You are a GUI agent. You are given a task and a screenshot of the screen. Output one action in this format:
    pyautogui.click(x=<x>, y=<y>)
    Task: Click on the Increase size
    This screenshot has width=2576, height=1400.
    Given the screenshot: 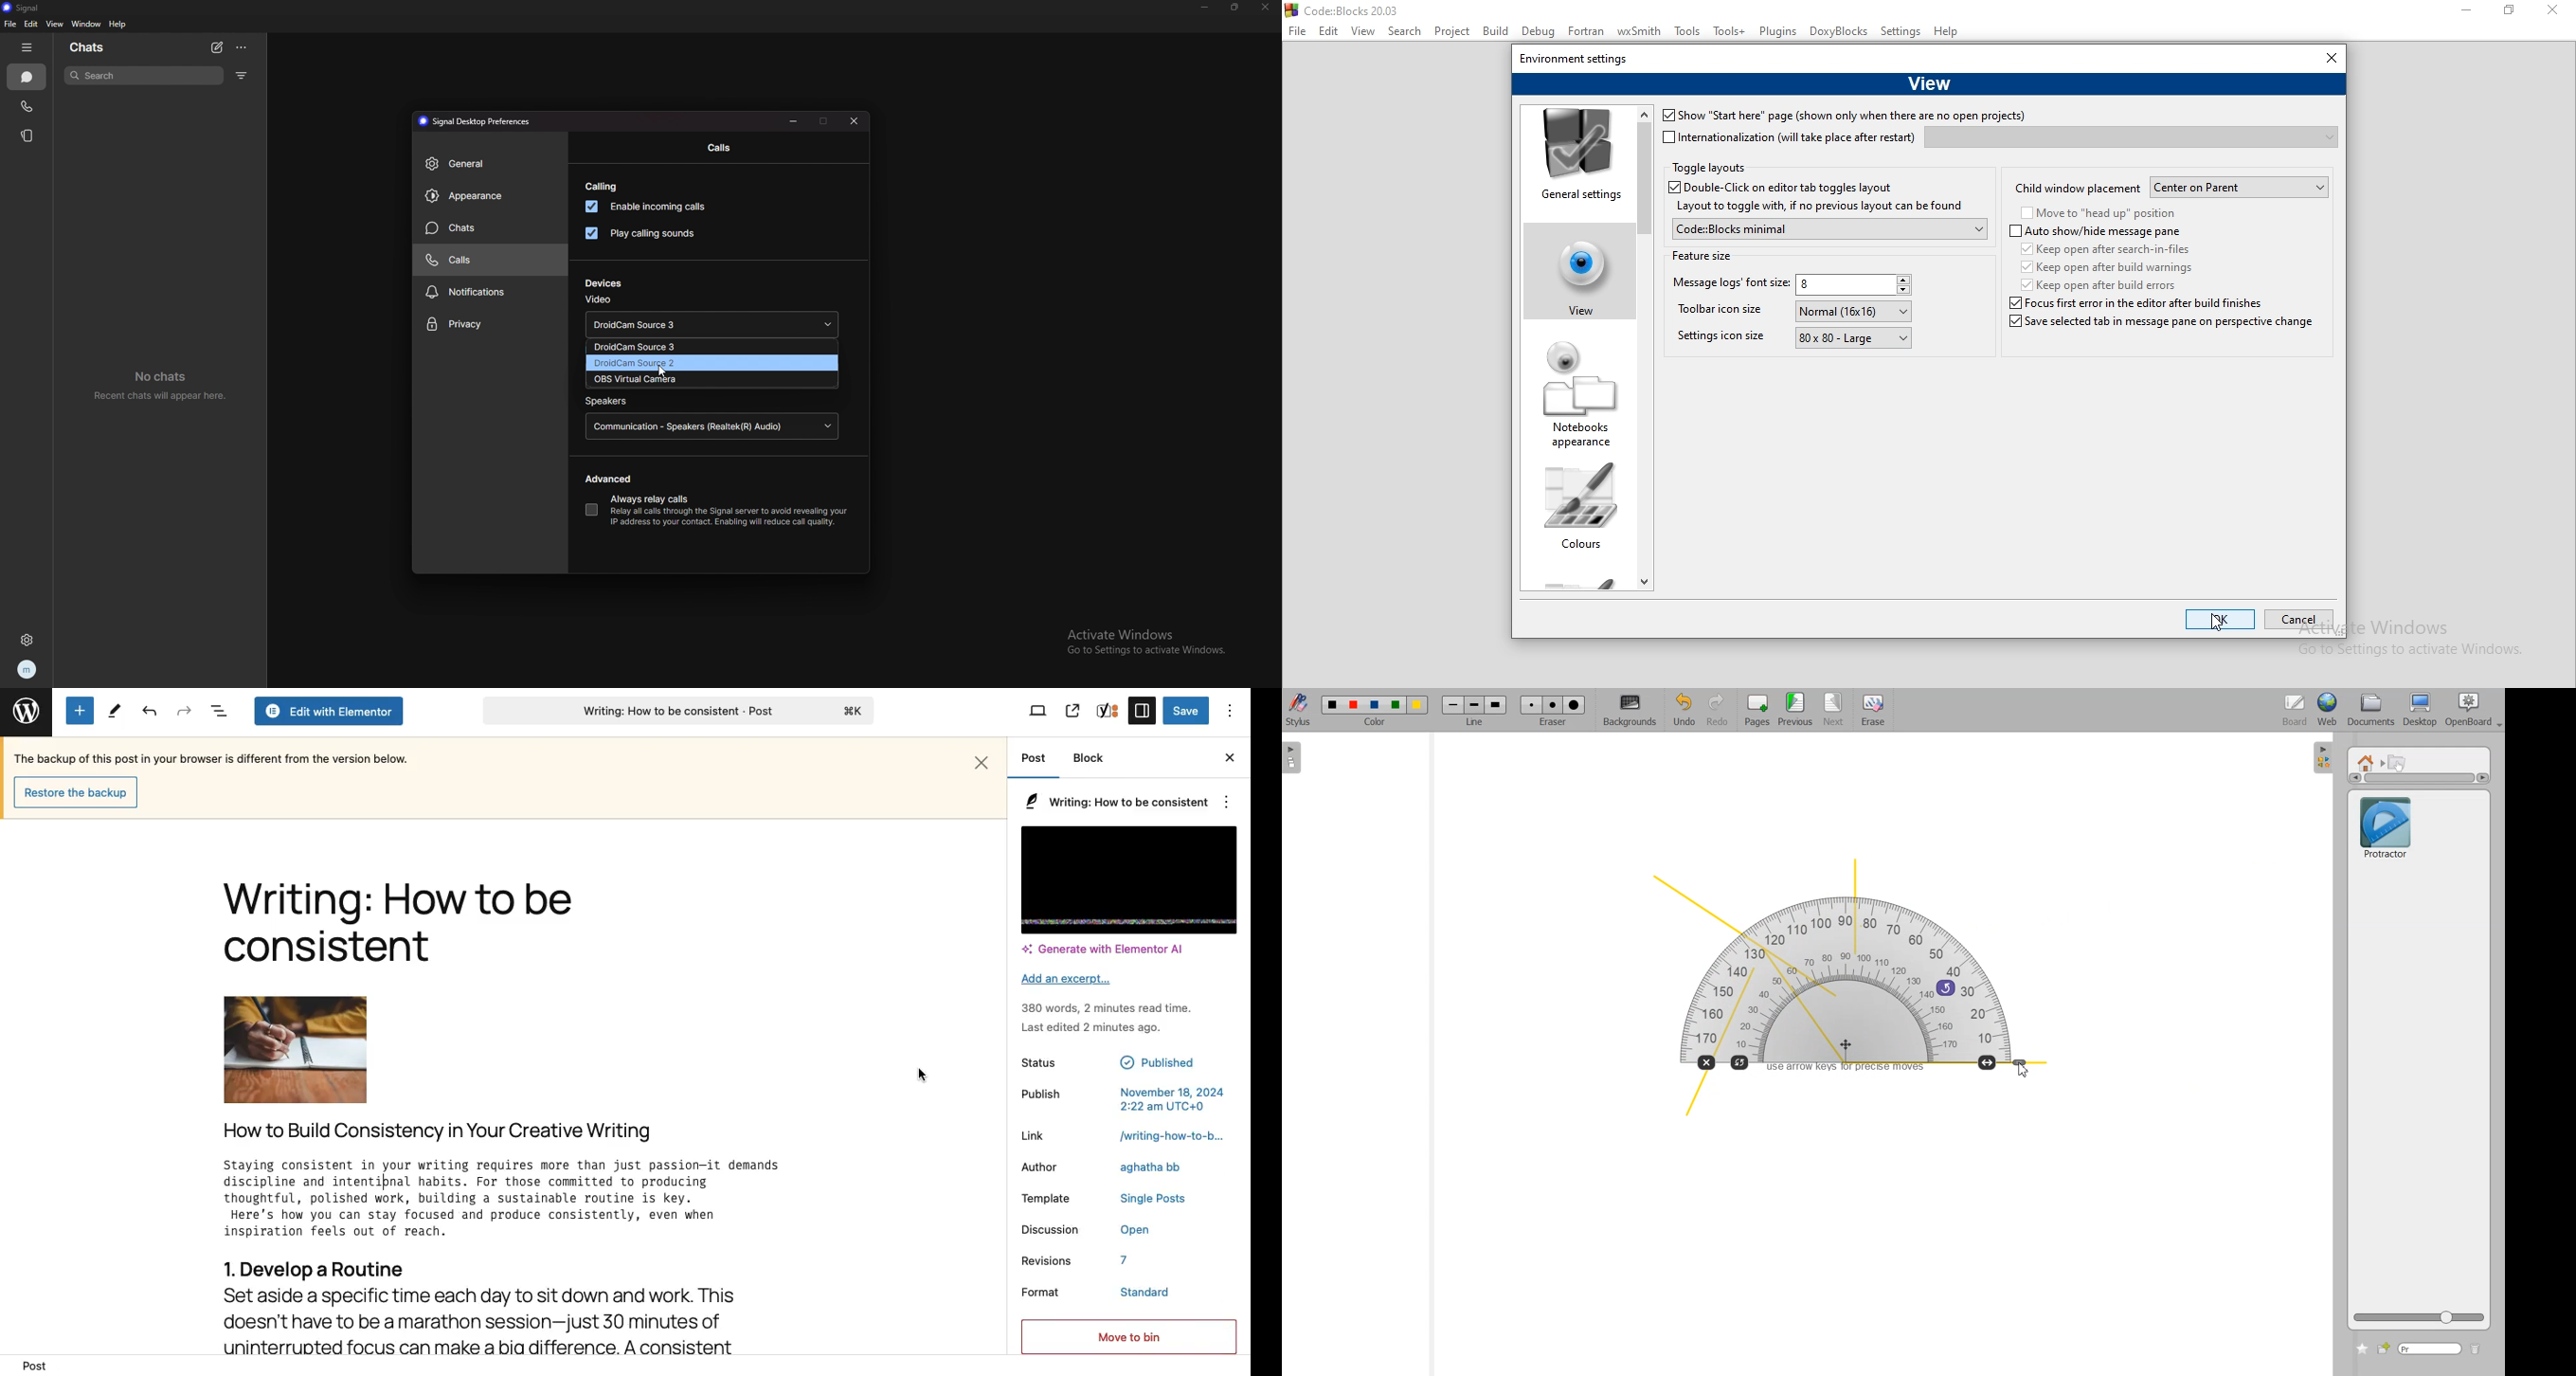 What is the action you would take?
    pyautogui.click(x=1989, y=1062)
    